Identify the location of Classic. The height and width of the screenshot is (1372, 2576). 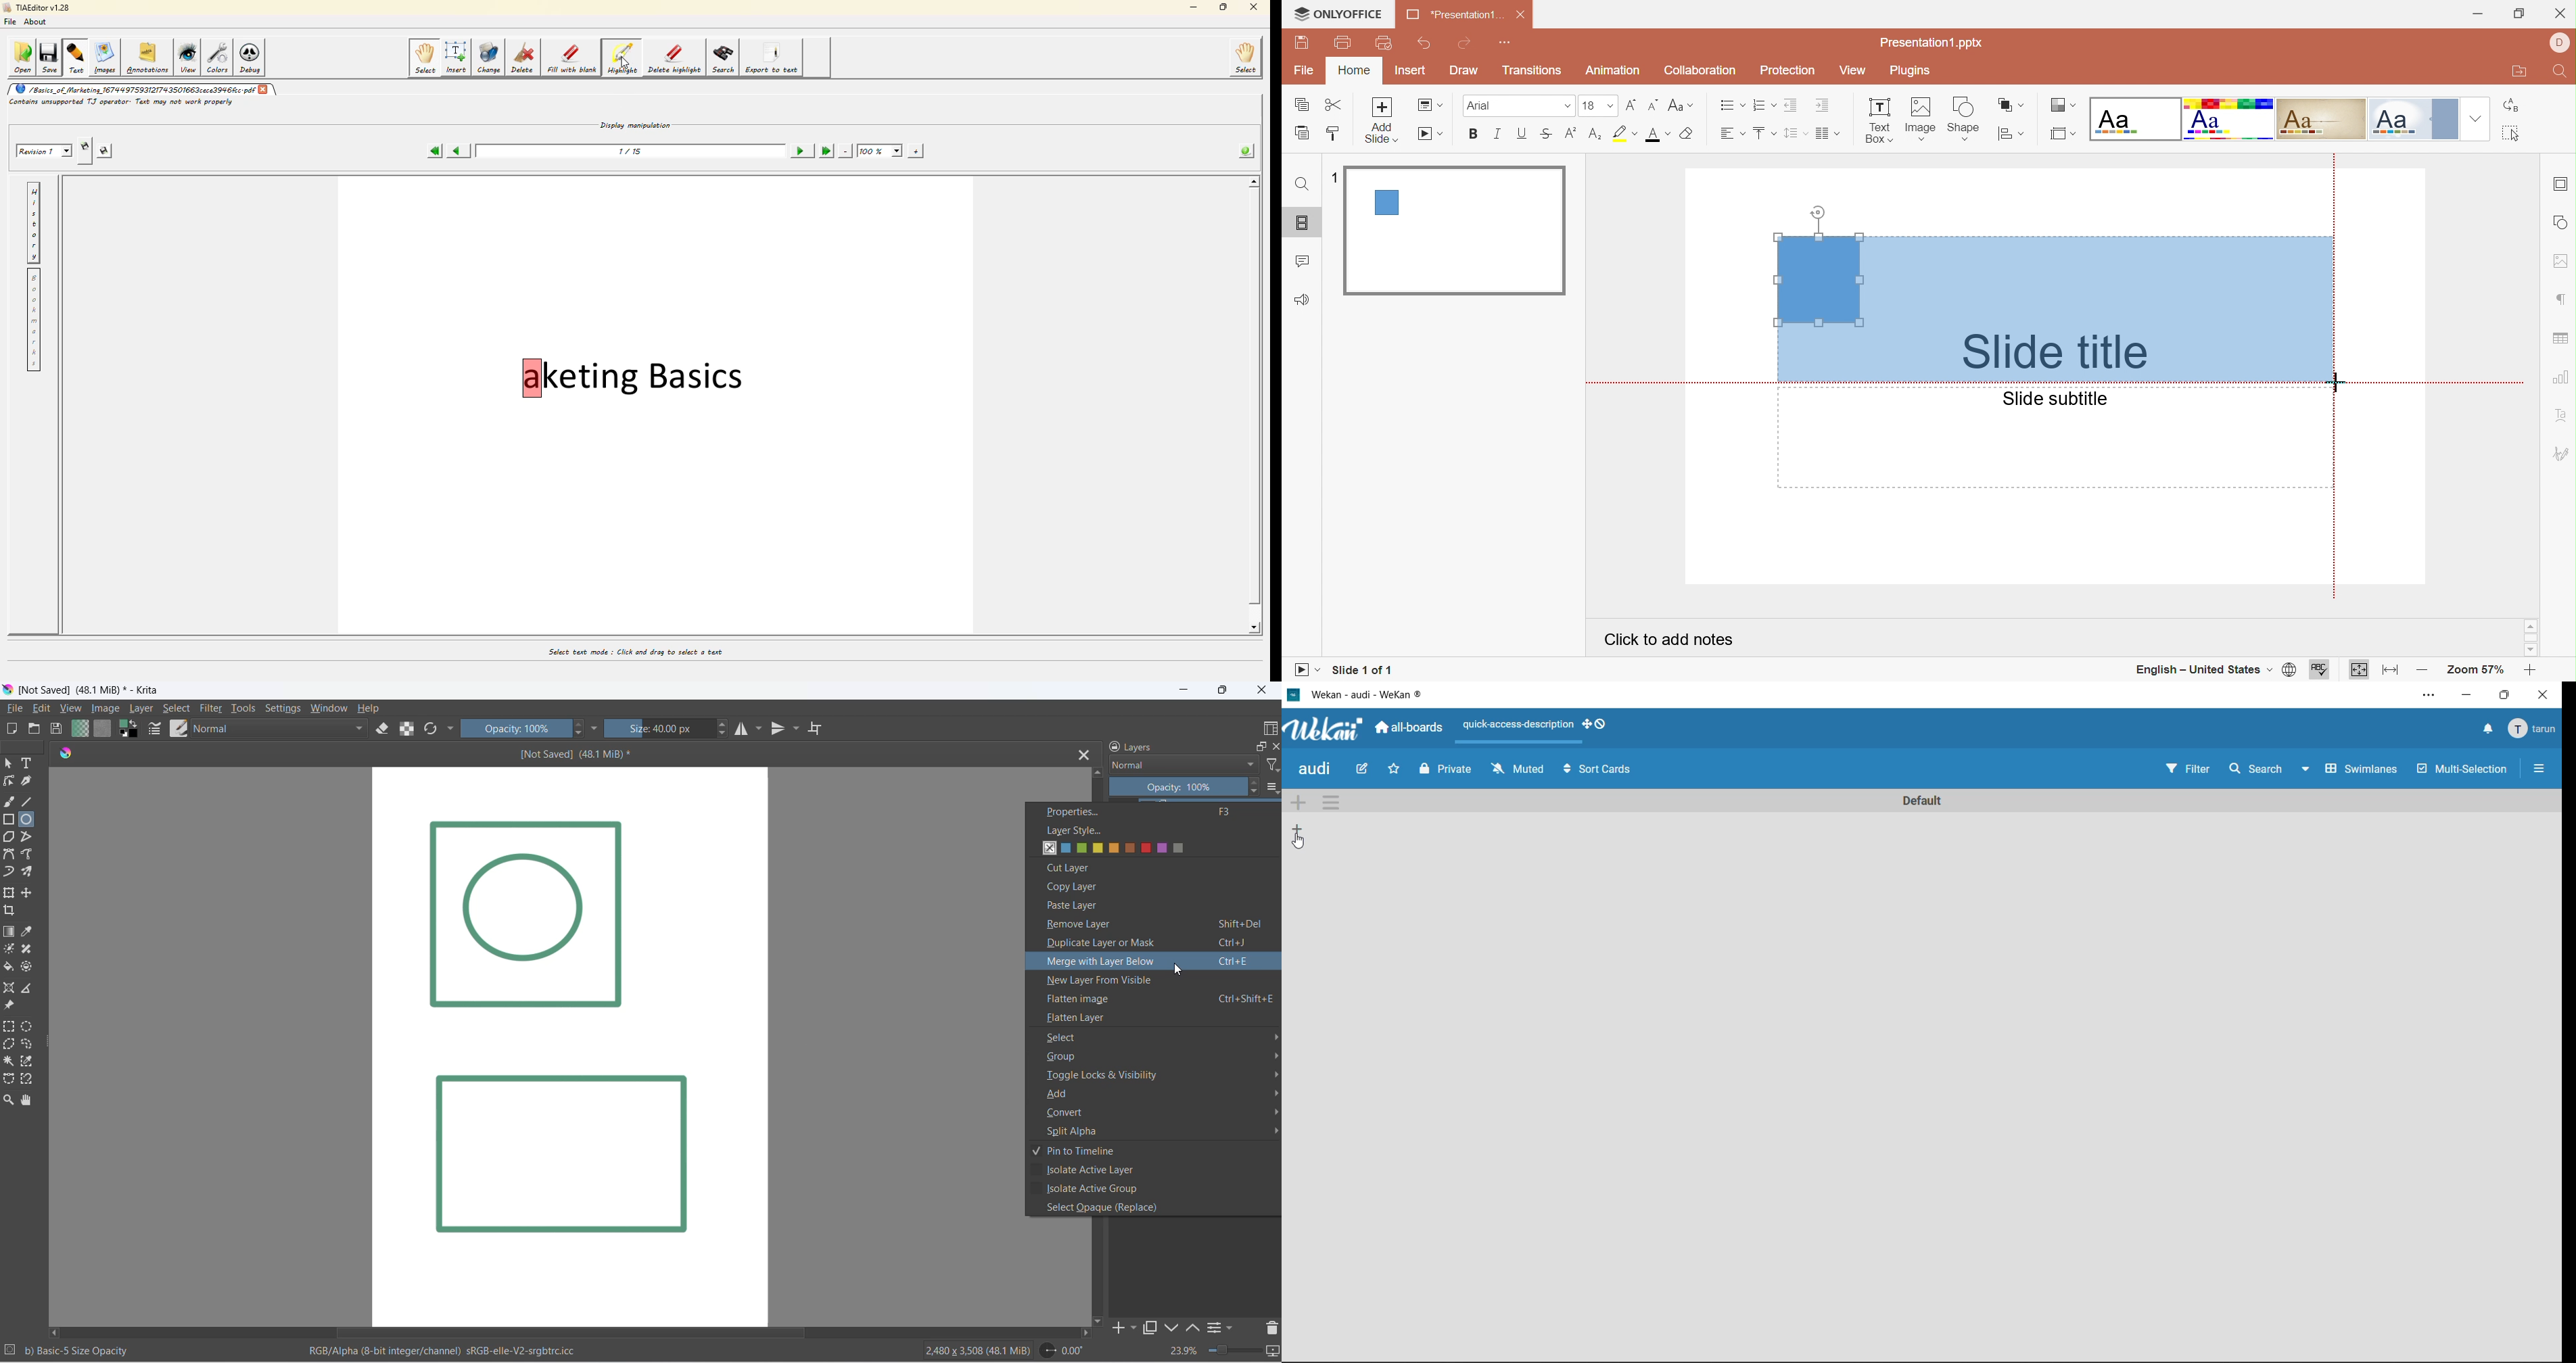
(2321, 118).